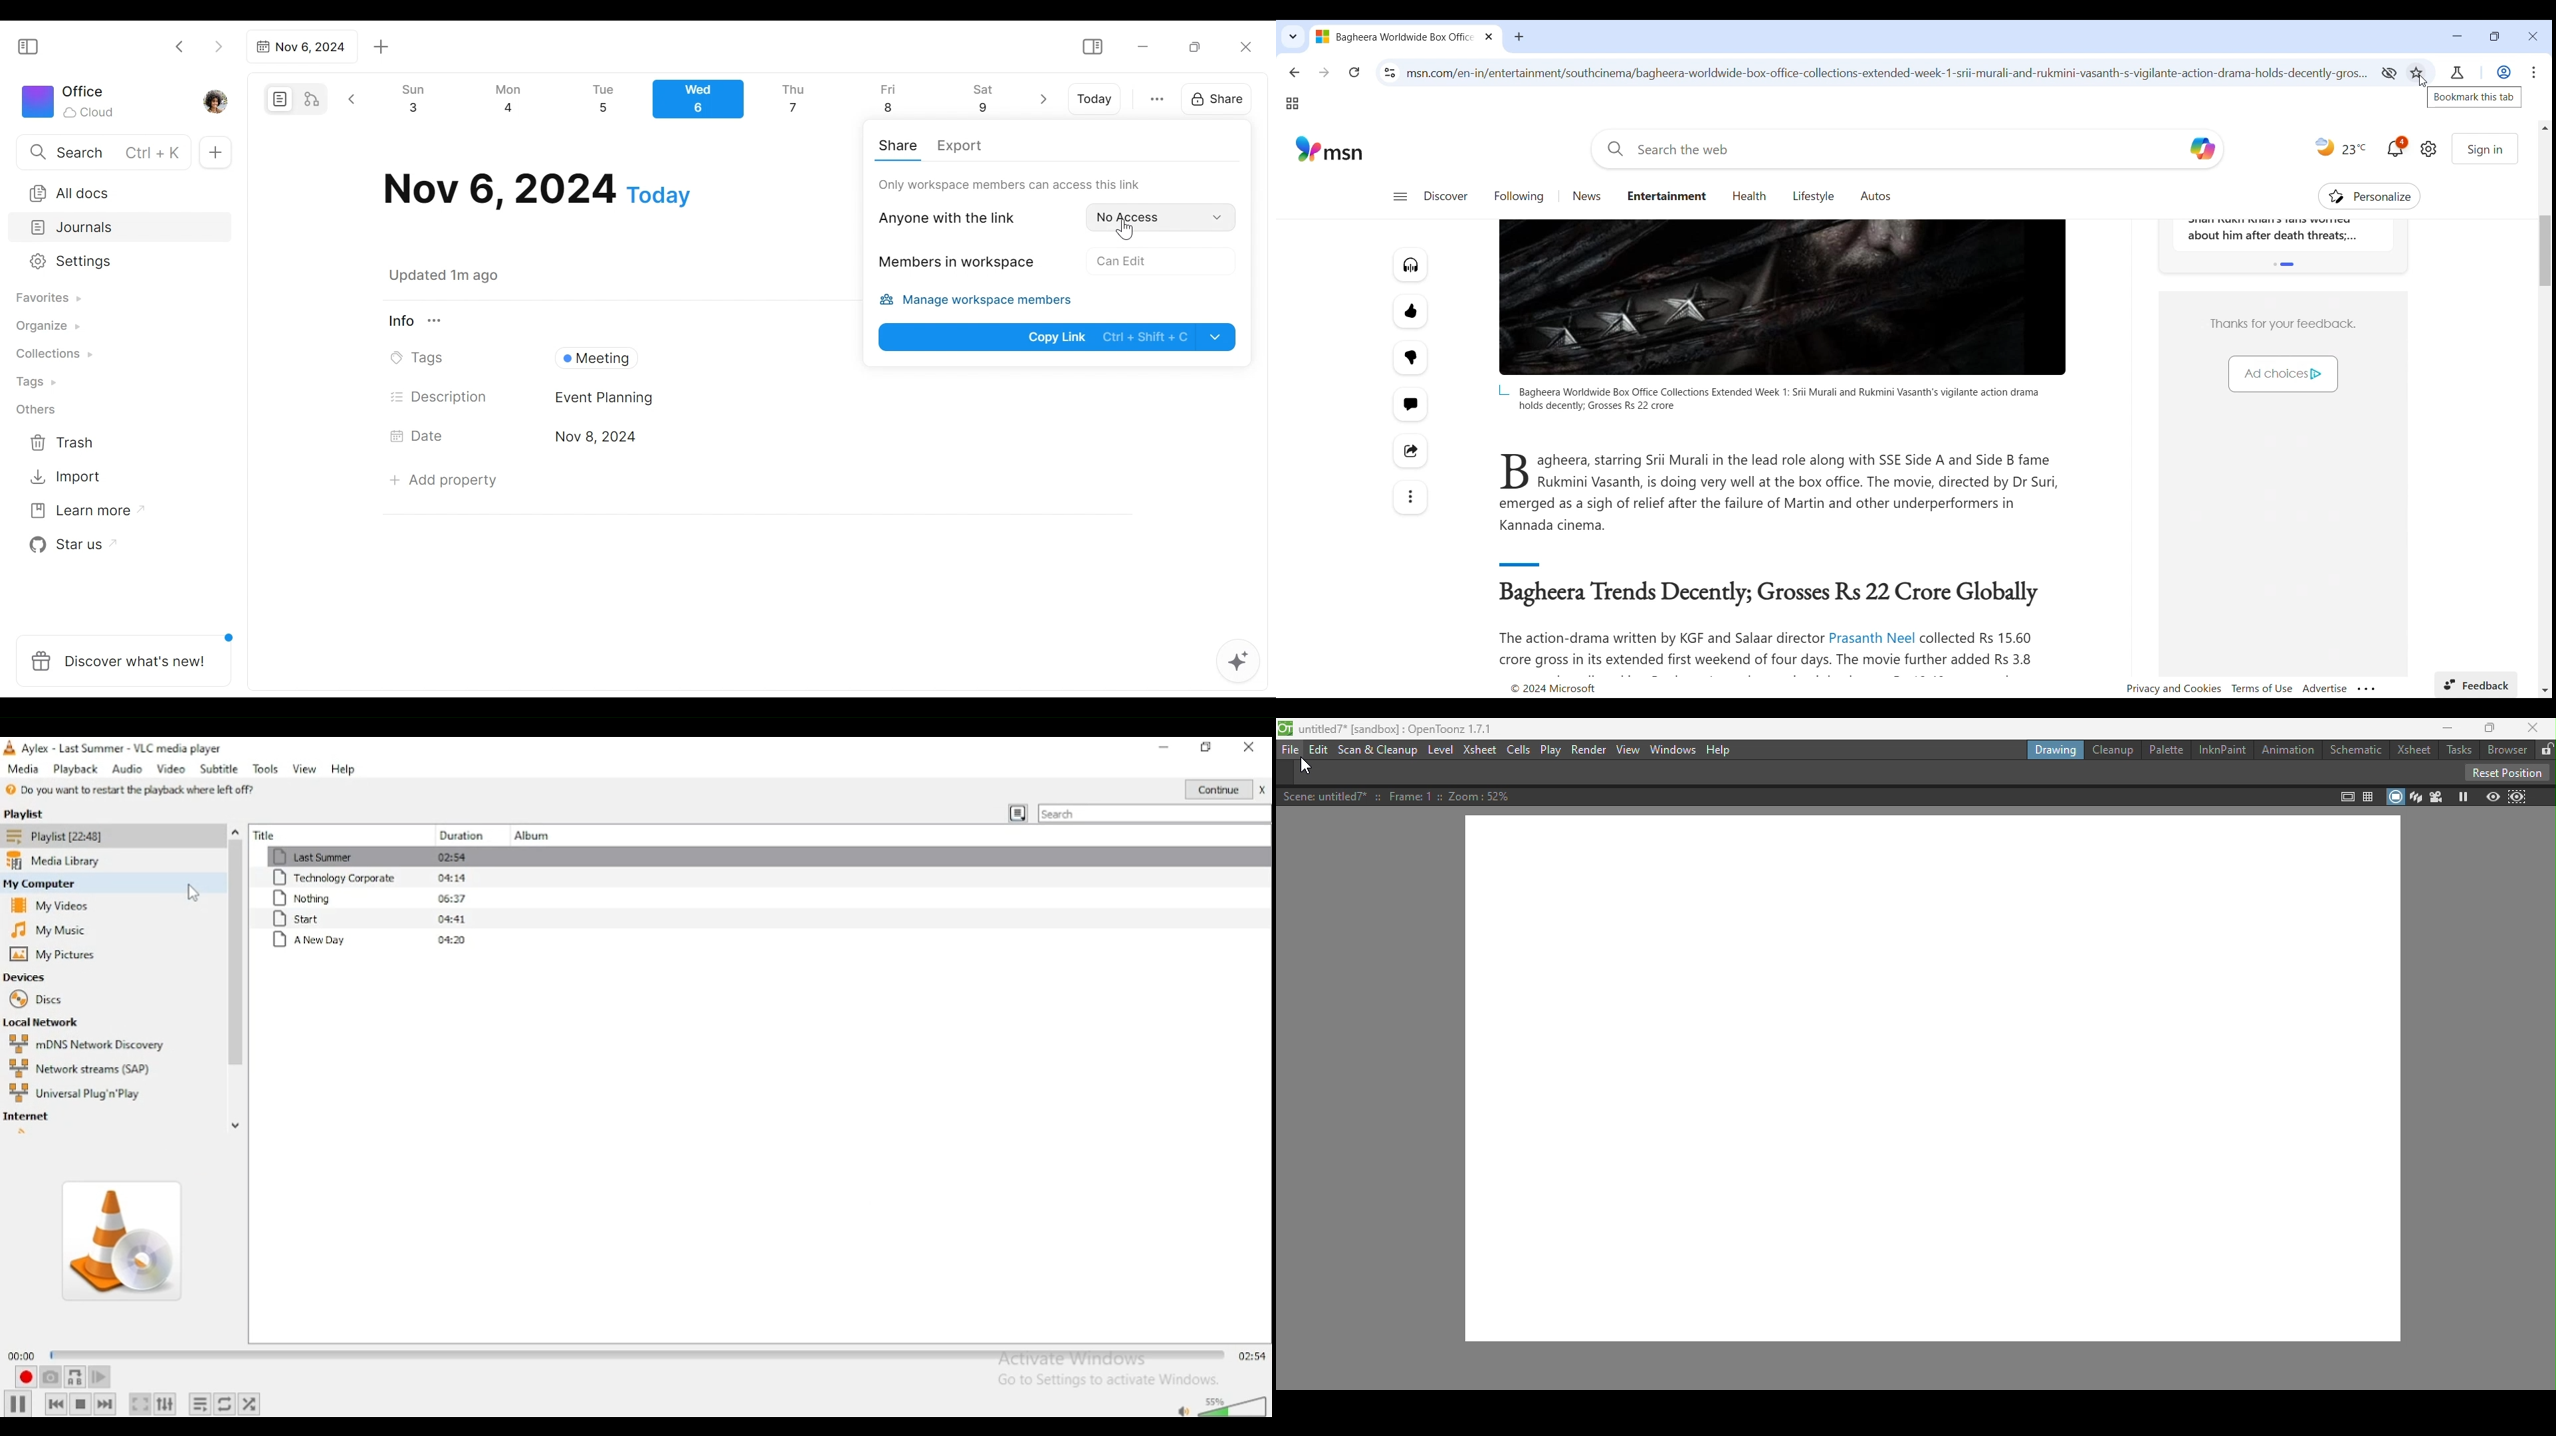  I want to click on Trash, so click(63, 443).